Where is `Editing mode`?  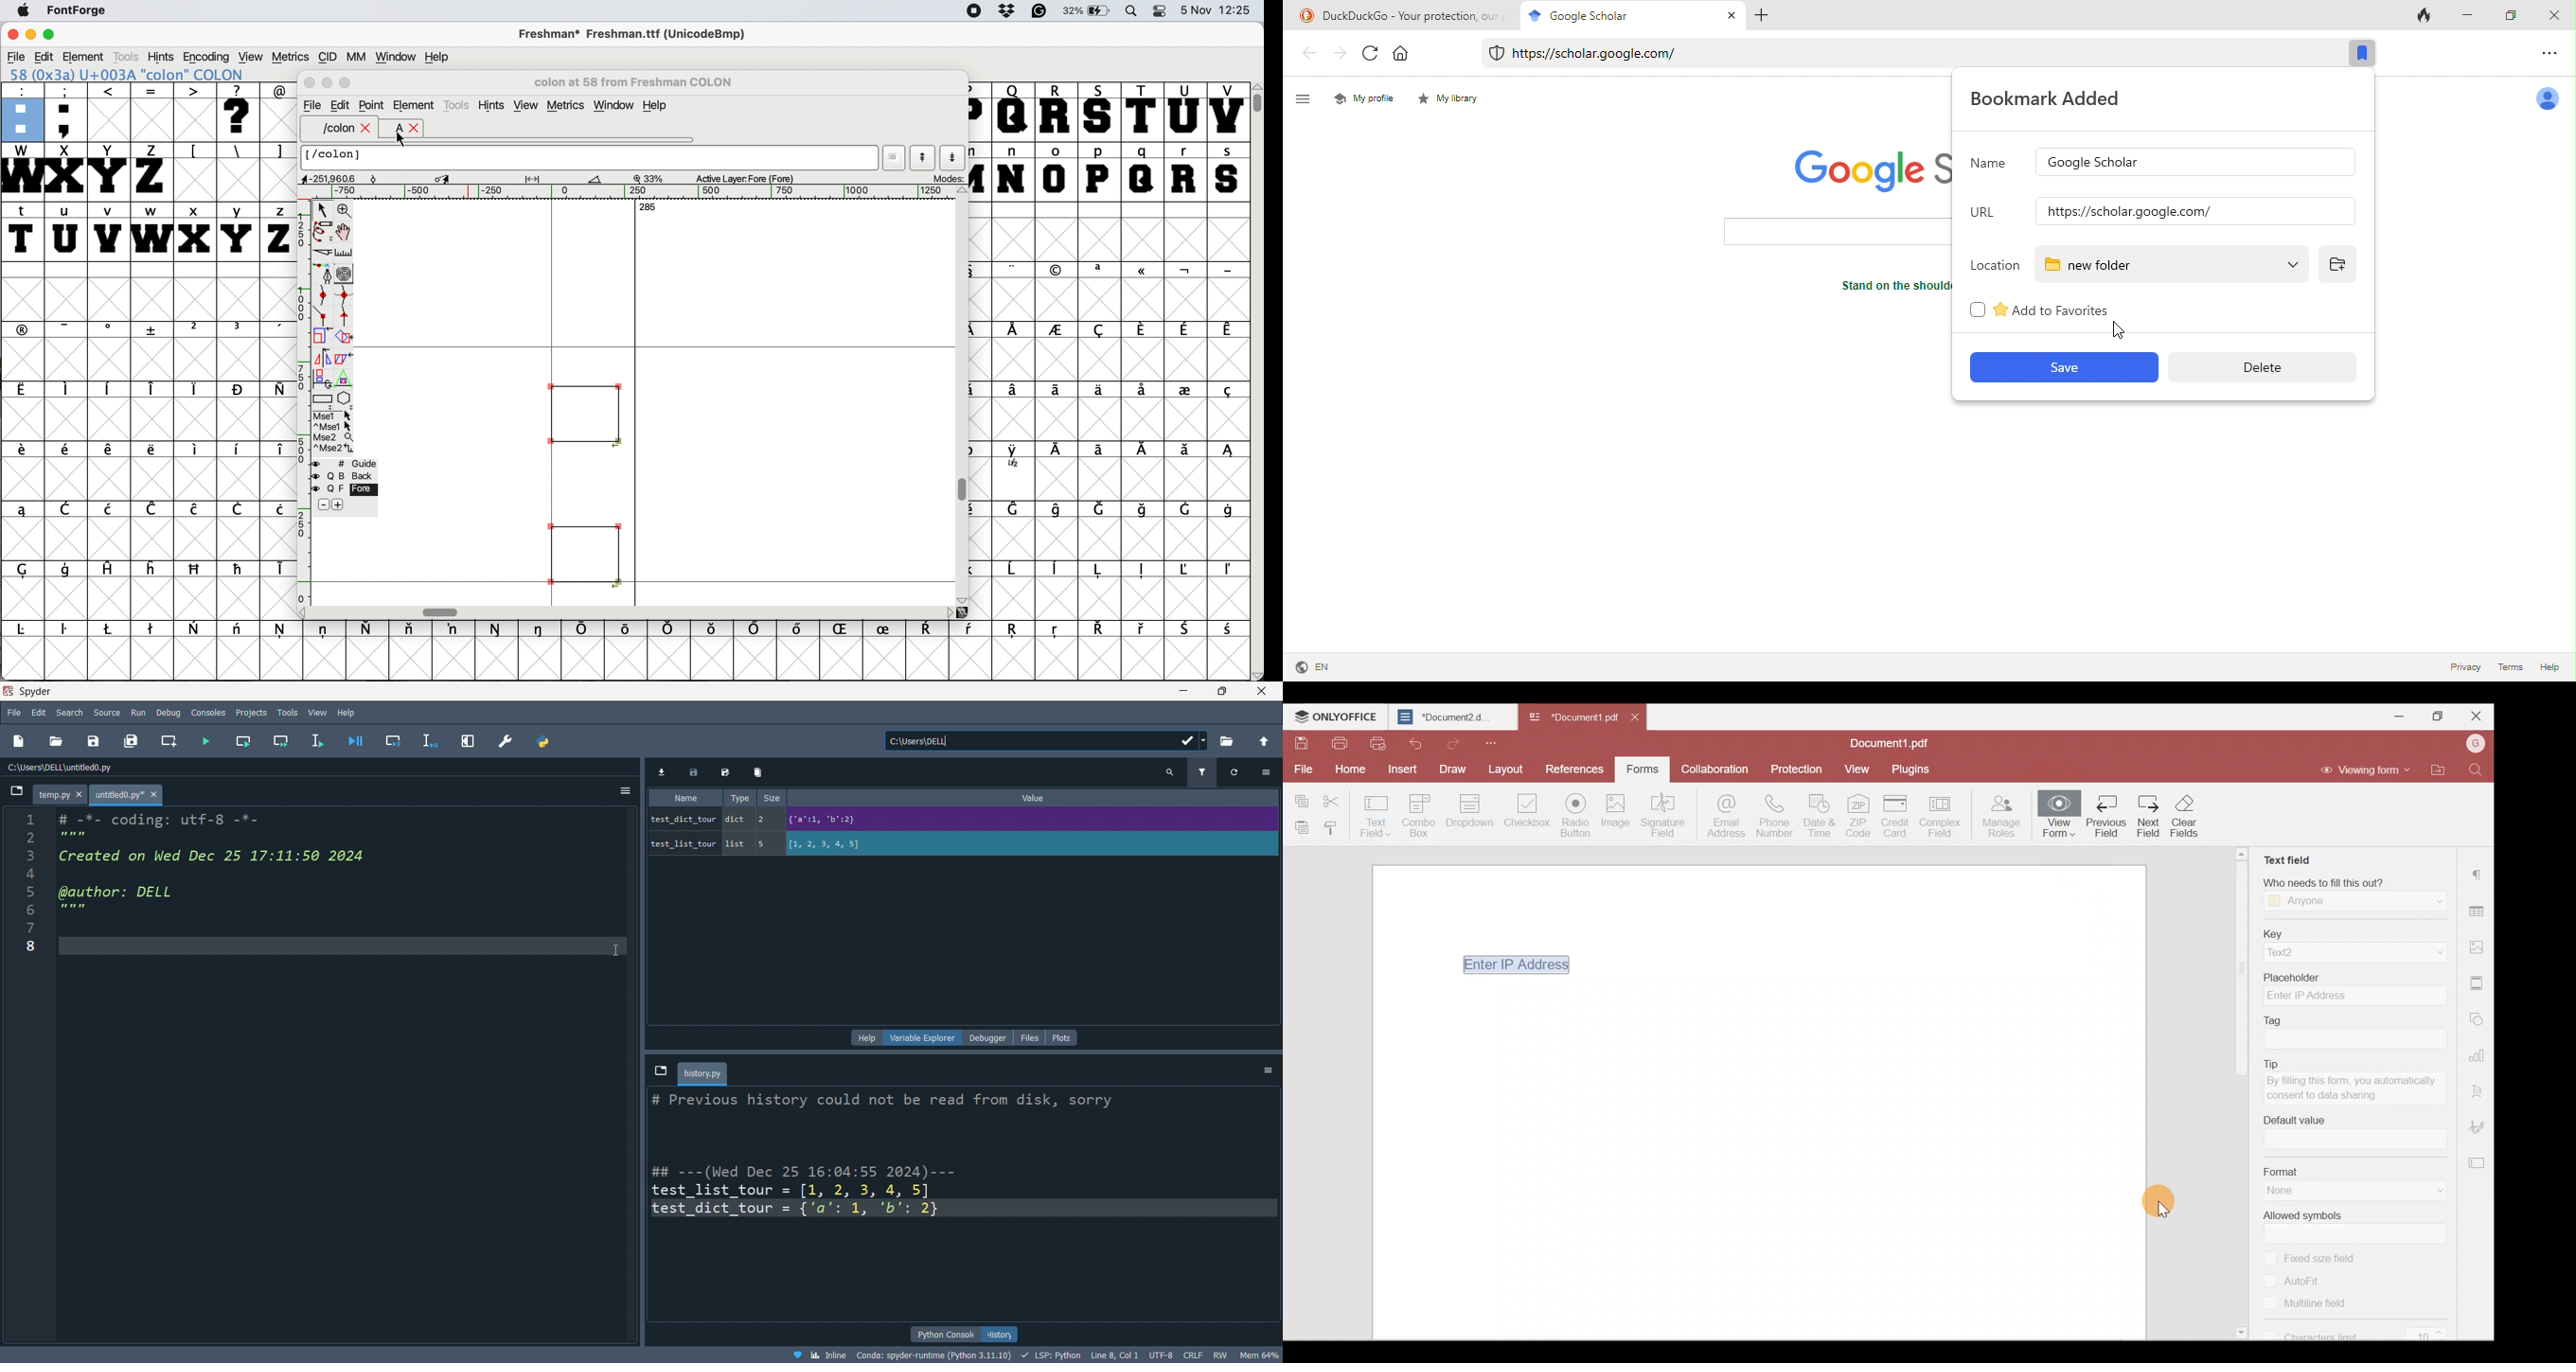 Editing mode is located at coordinates (2366, 771).